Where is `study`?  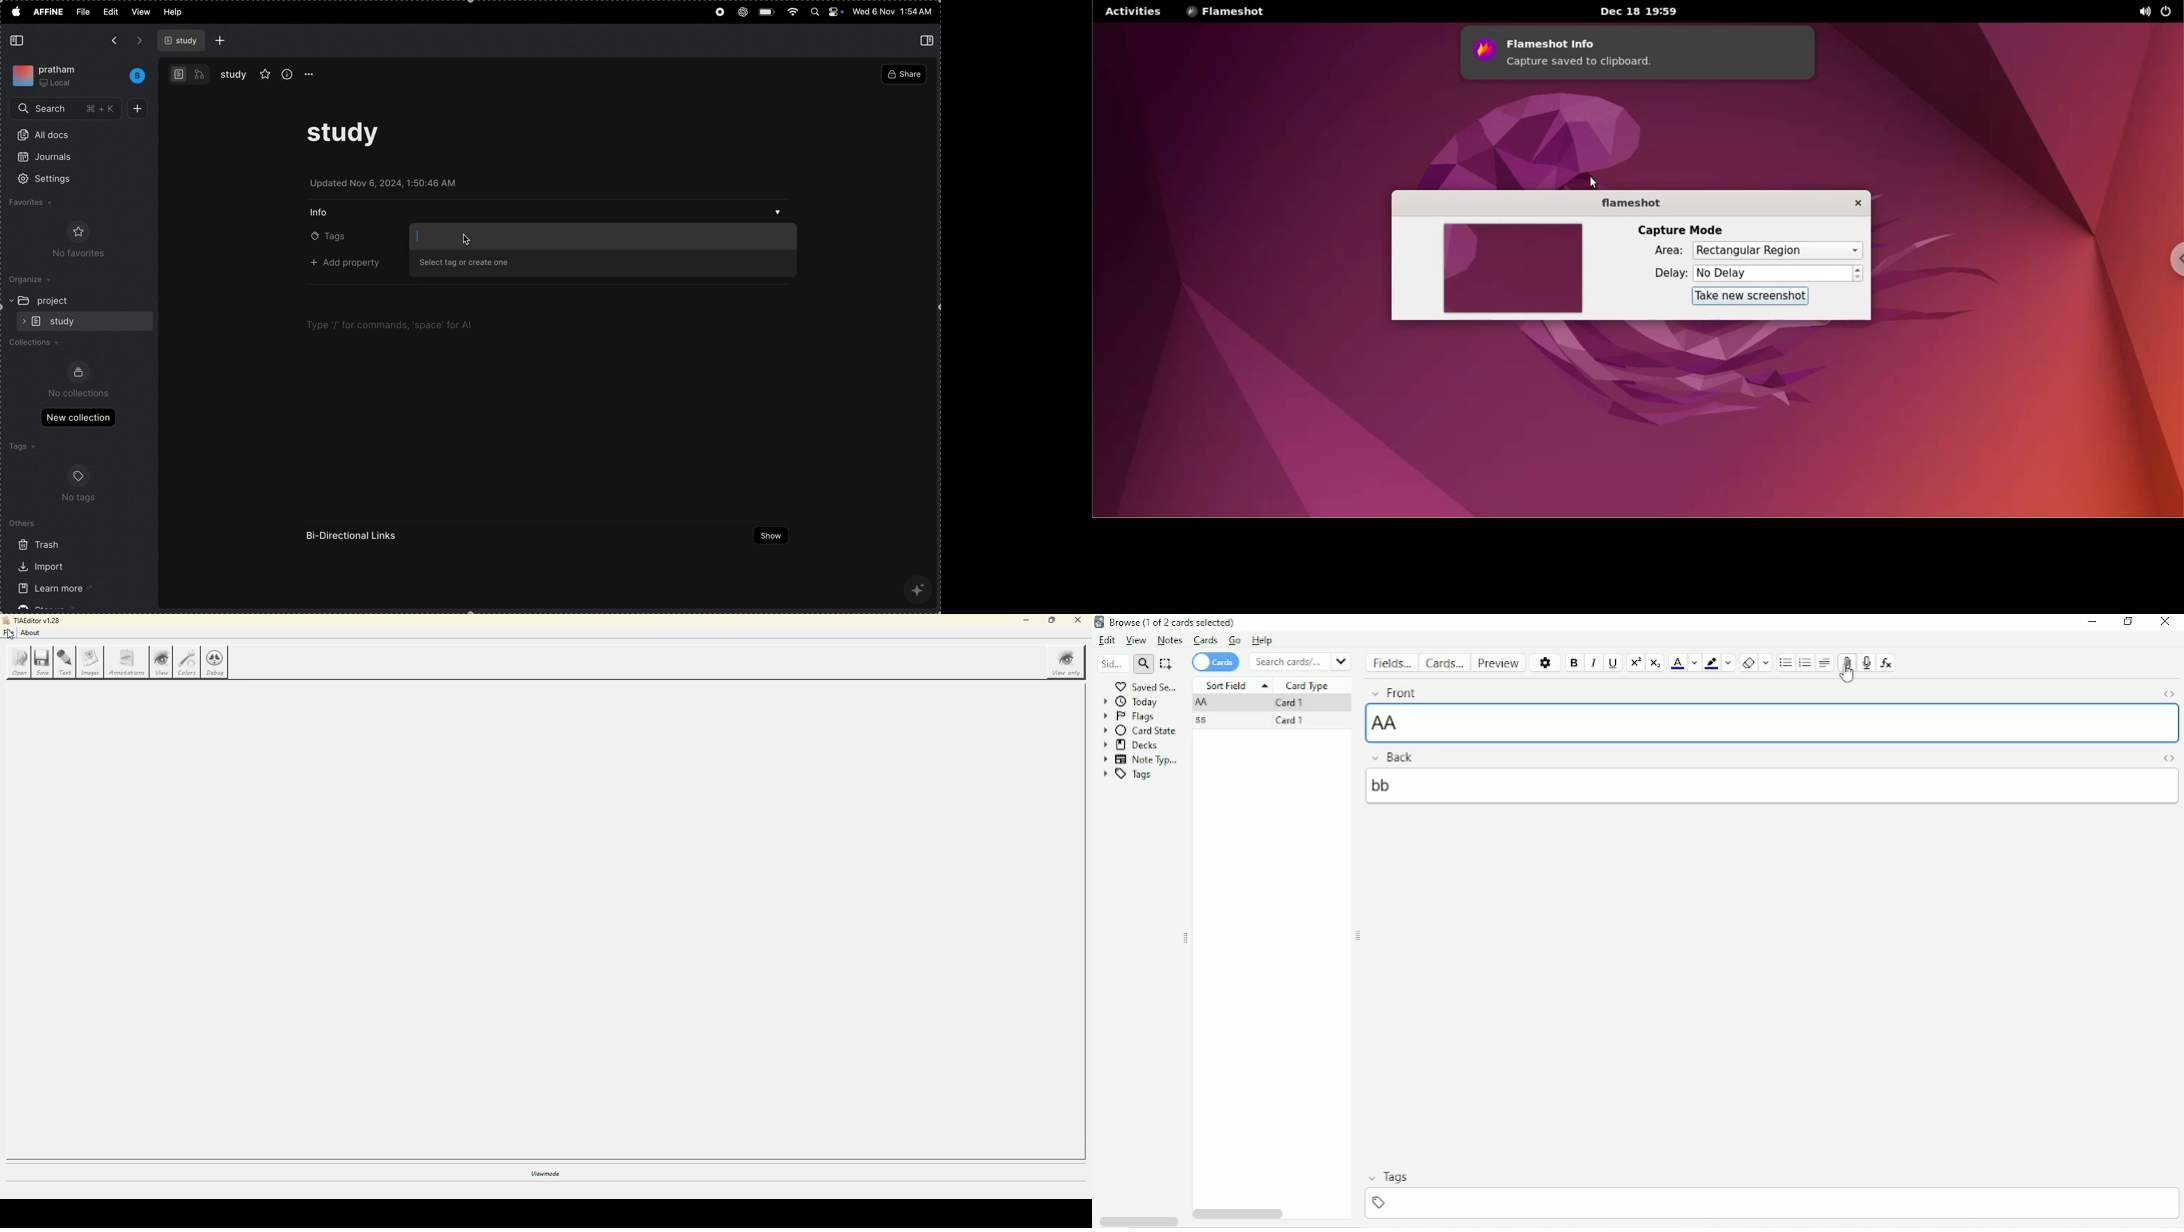 study is located at coordinates (234, 75).